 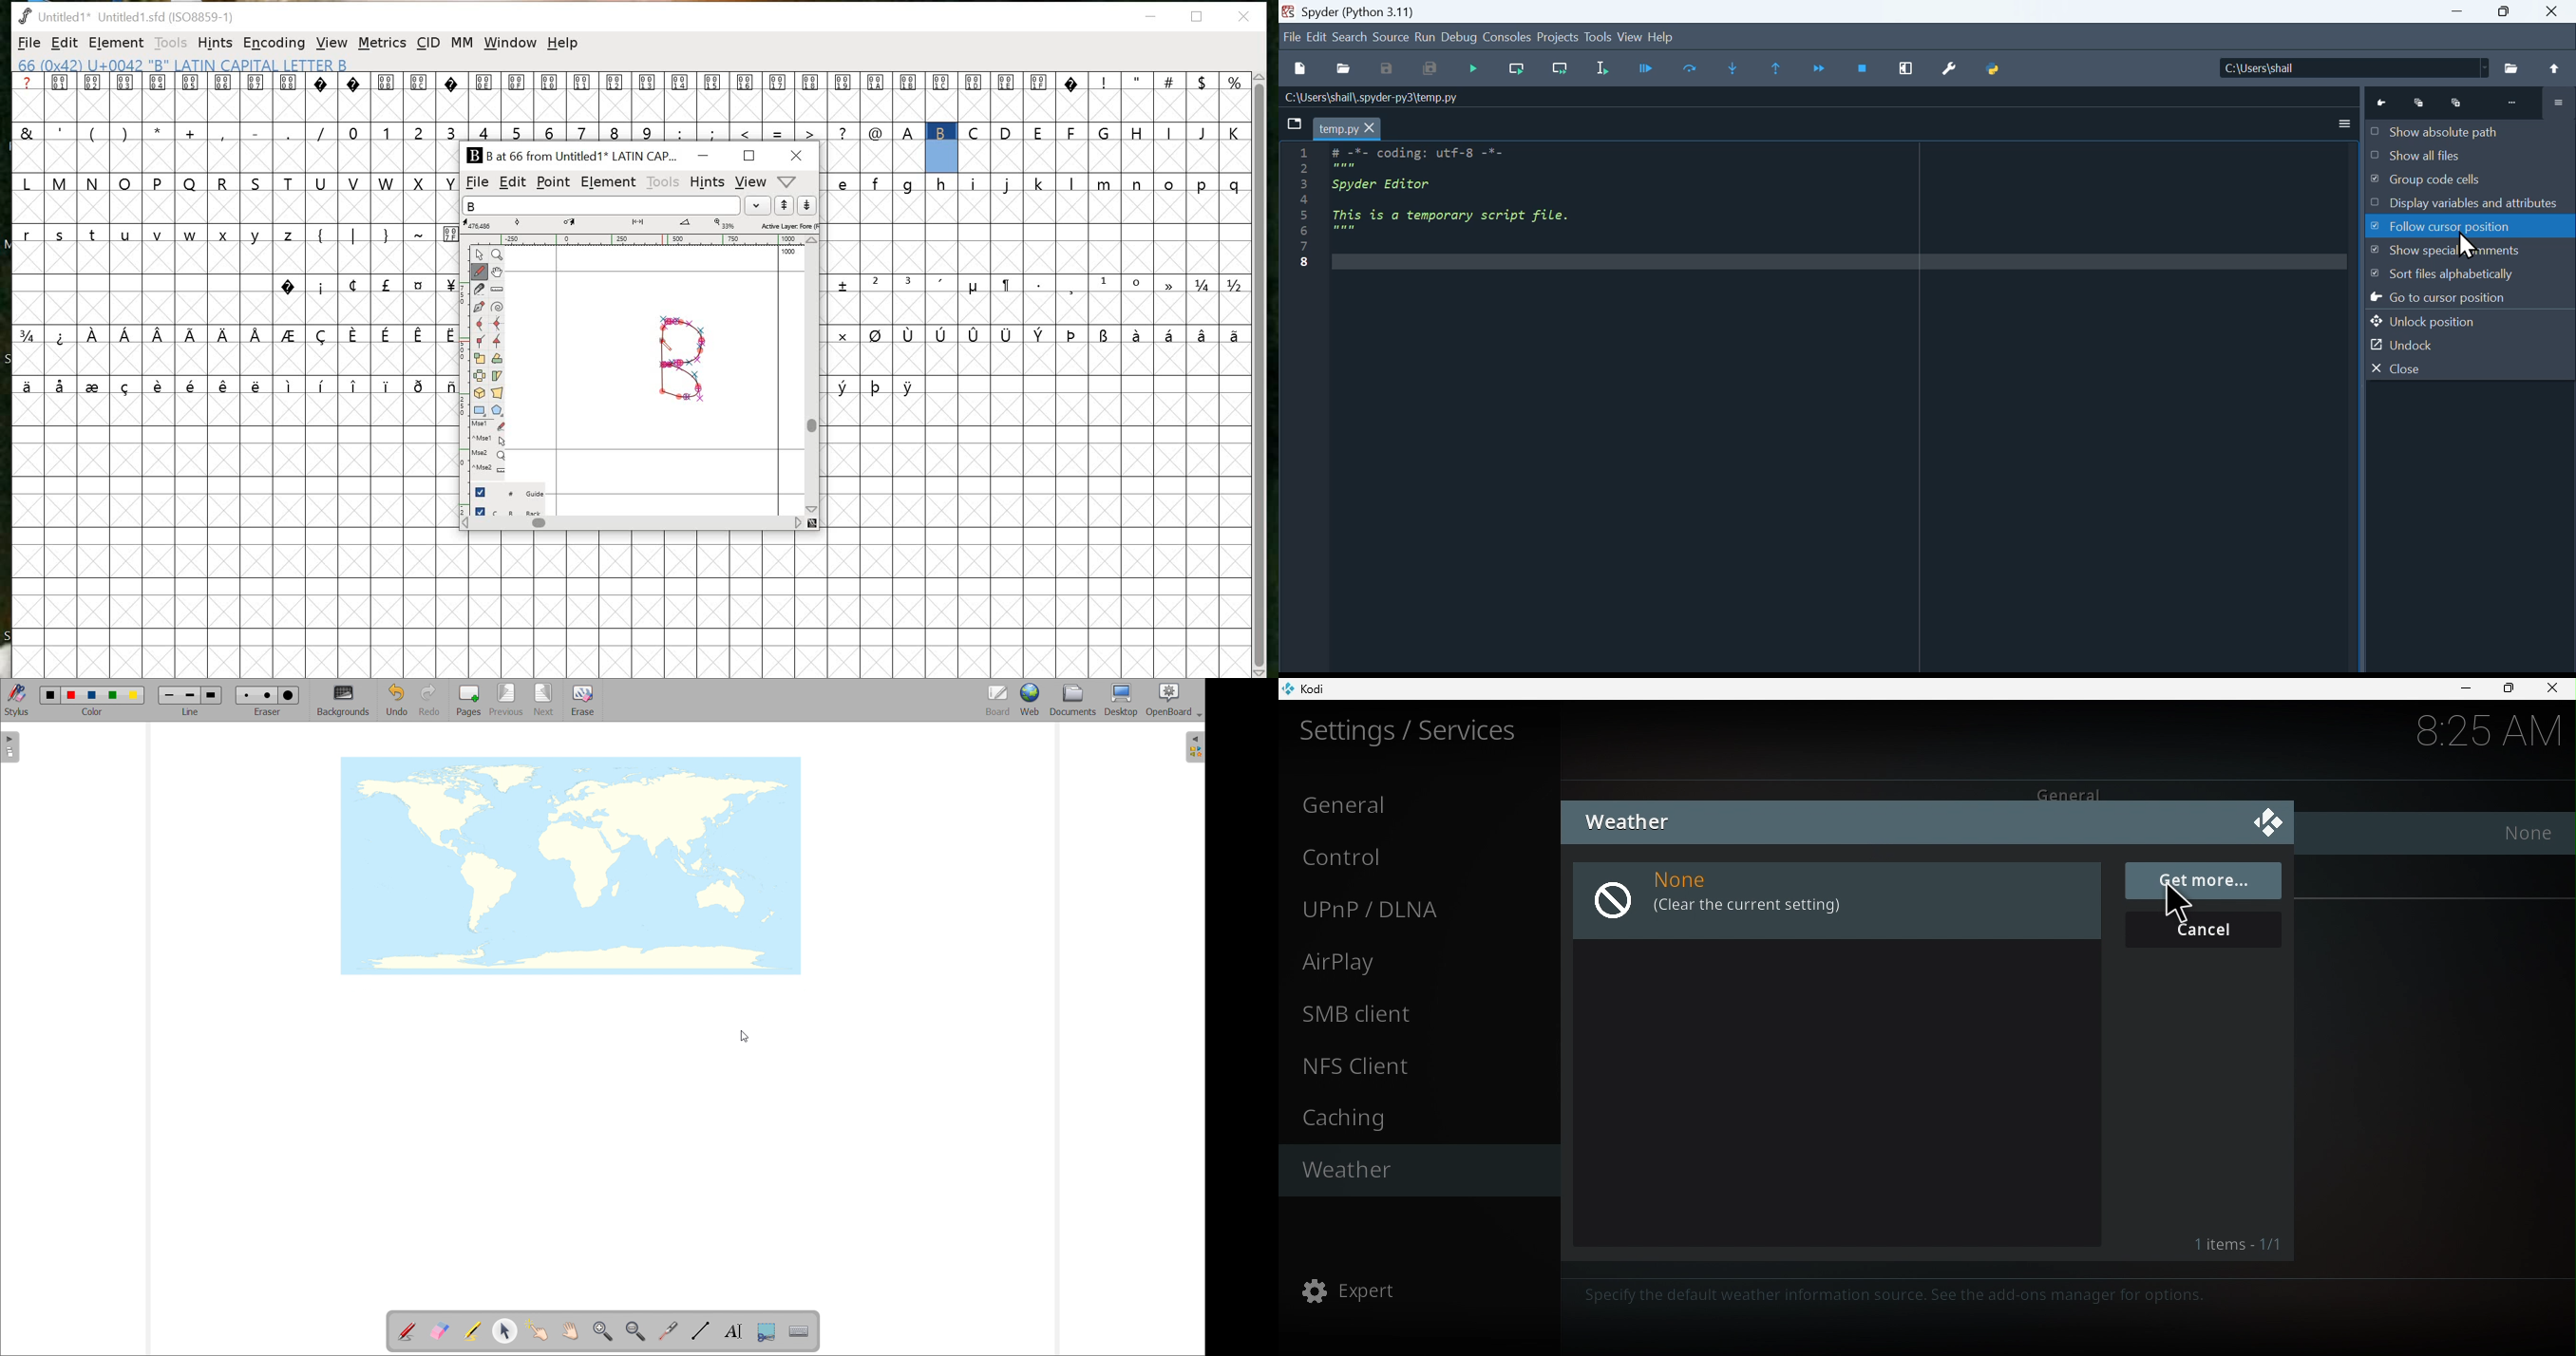 What do you see at coordinates (2450, 321) in the screenshot?
I see `Unlock position` at bounding box center [2450, 321].